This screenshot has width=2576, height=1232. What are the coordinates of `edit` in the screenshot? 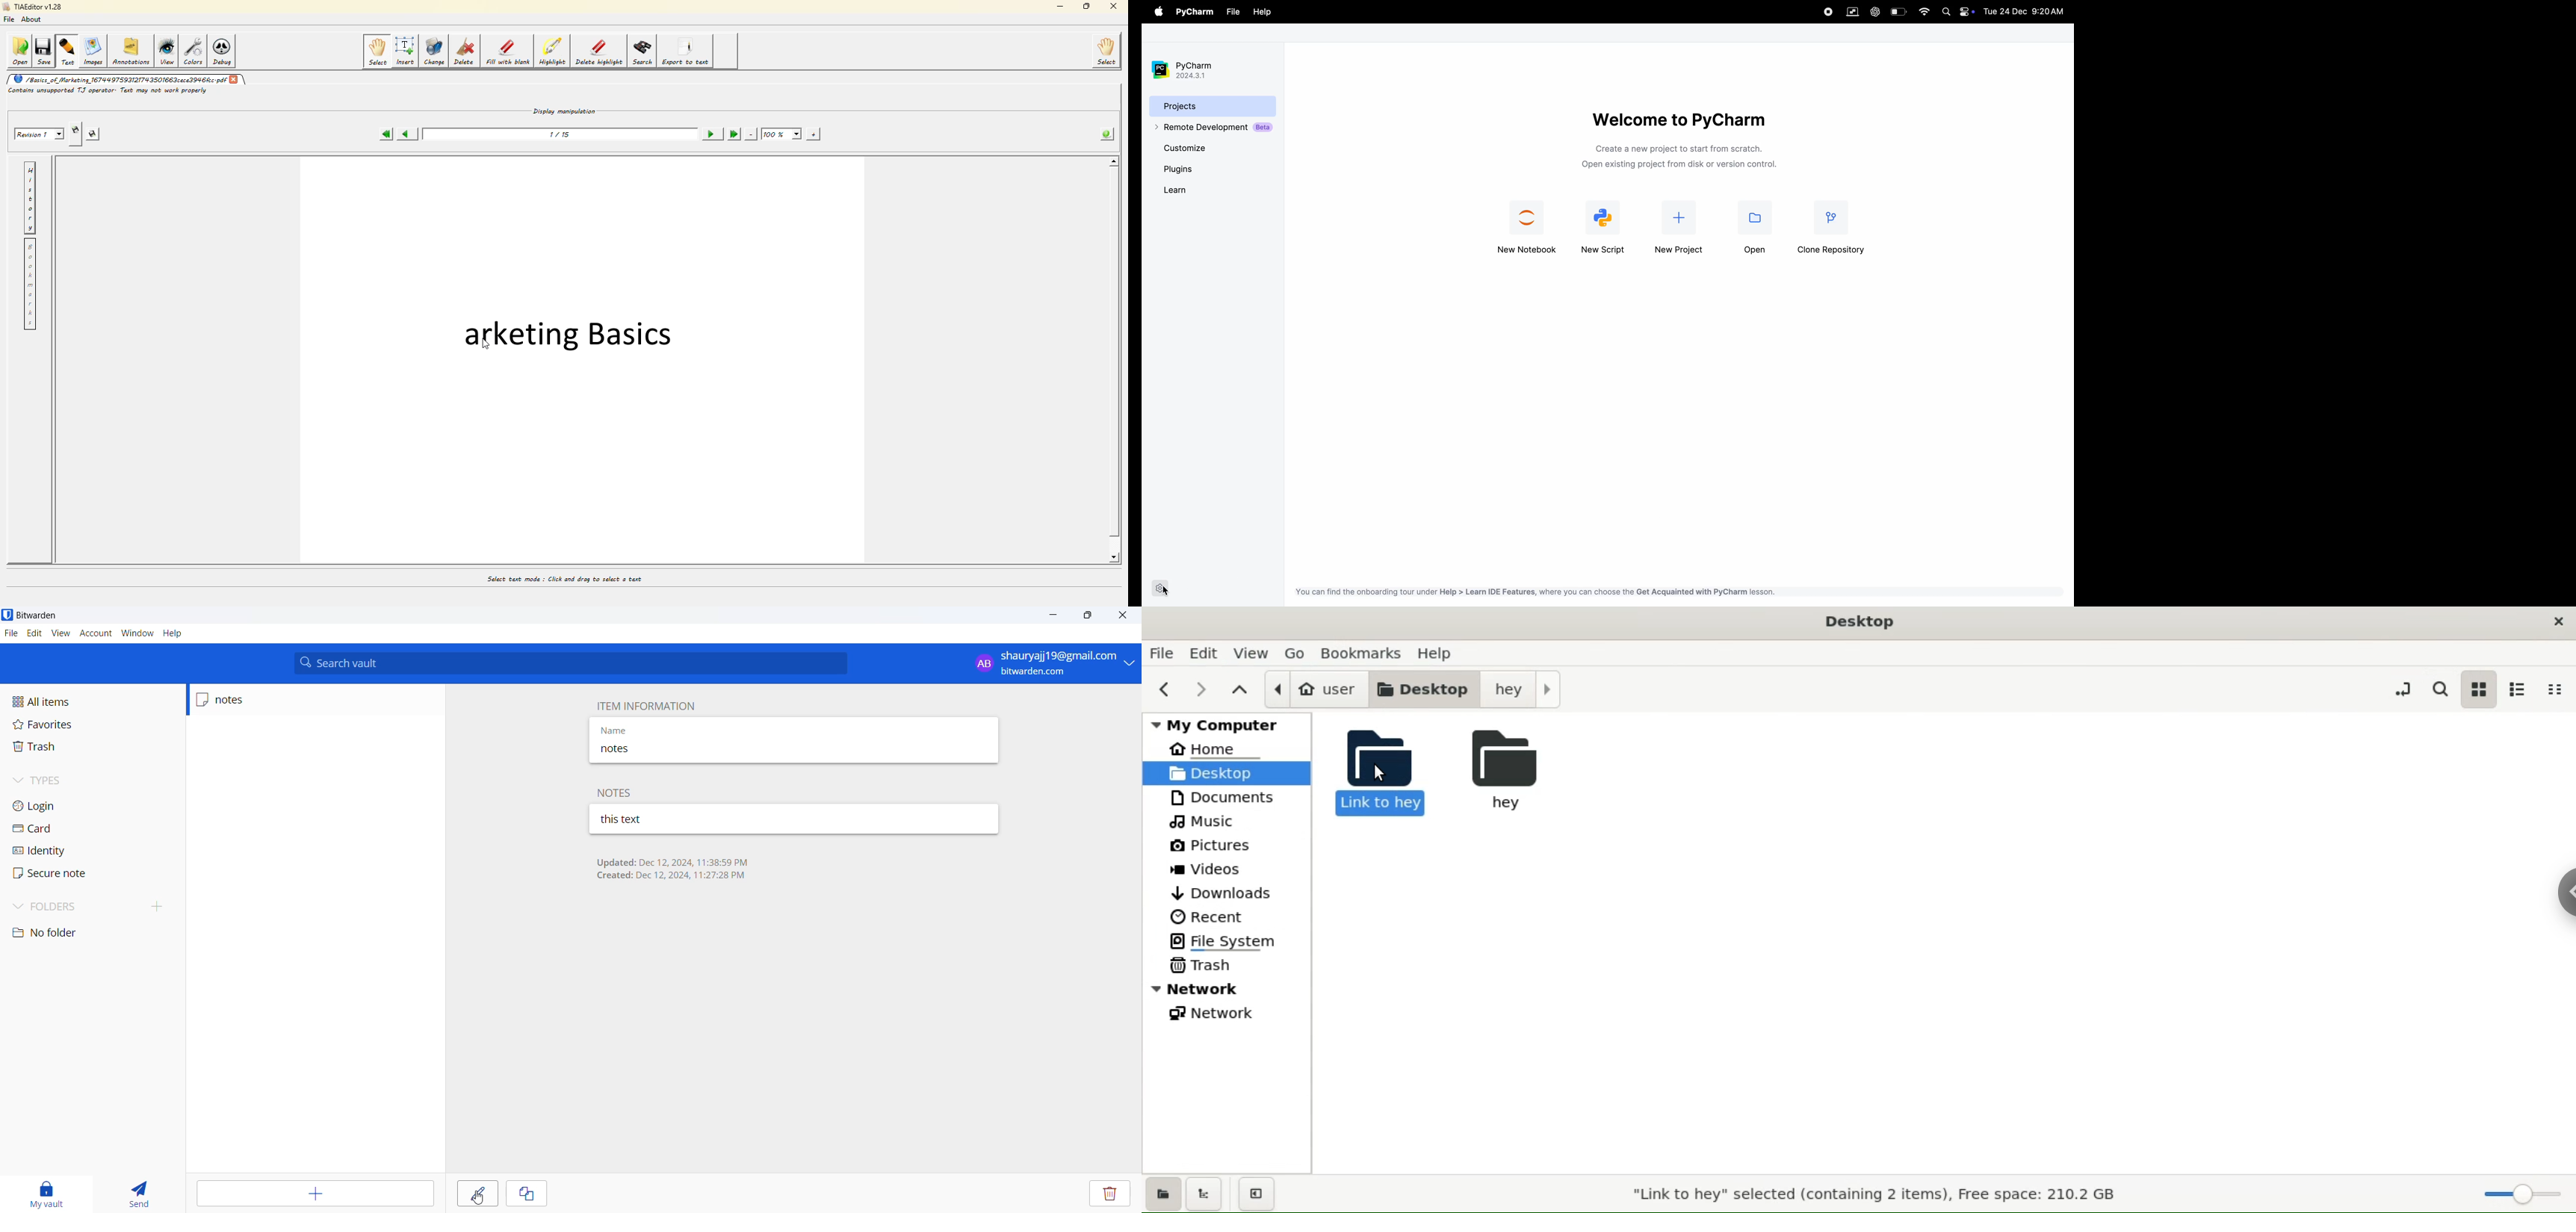 It's located at (34, 634).